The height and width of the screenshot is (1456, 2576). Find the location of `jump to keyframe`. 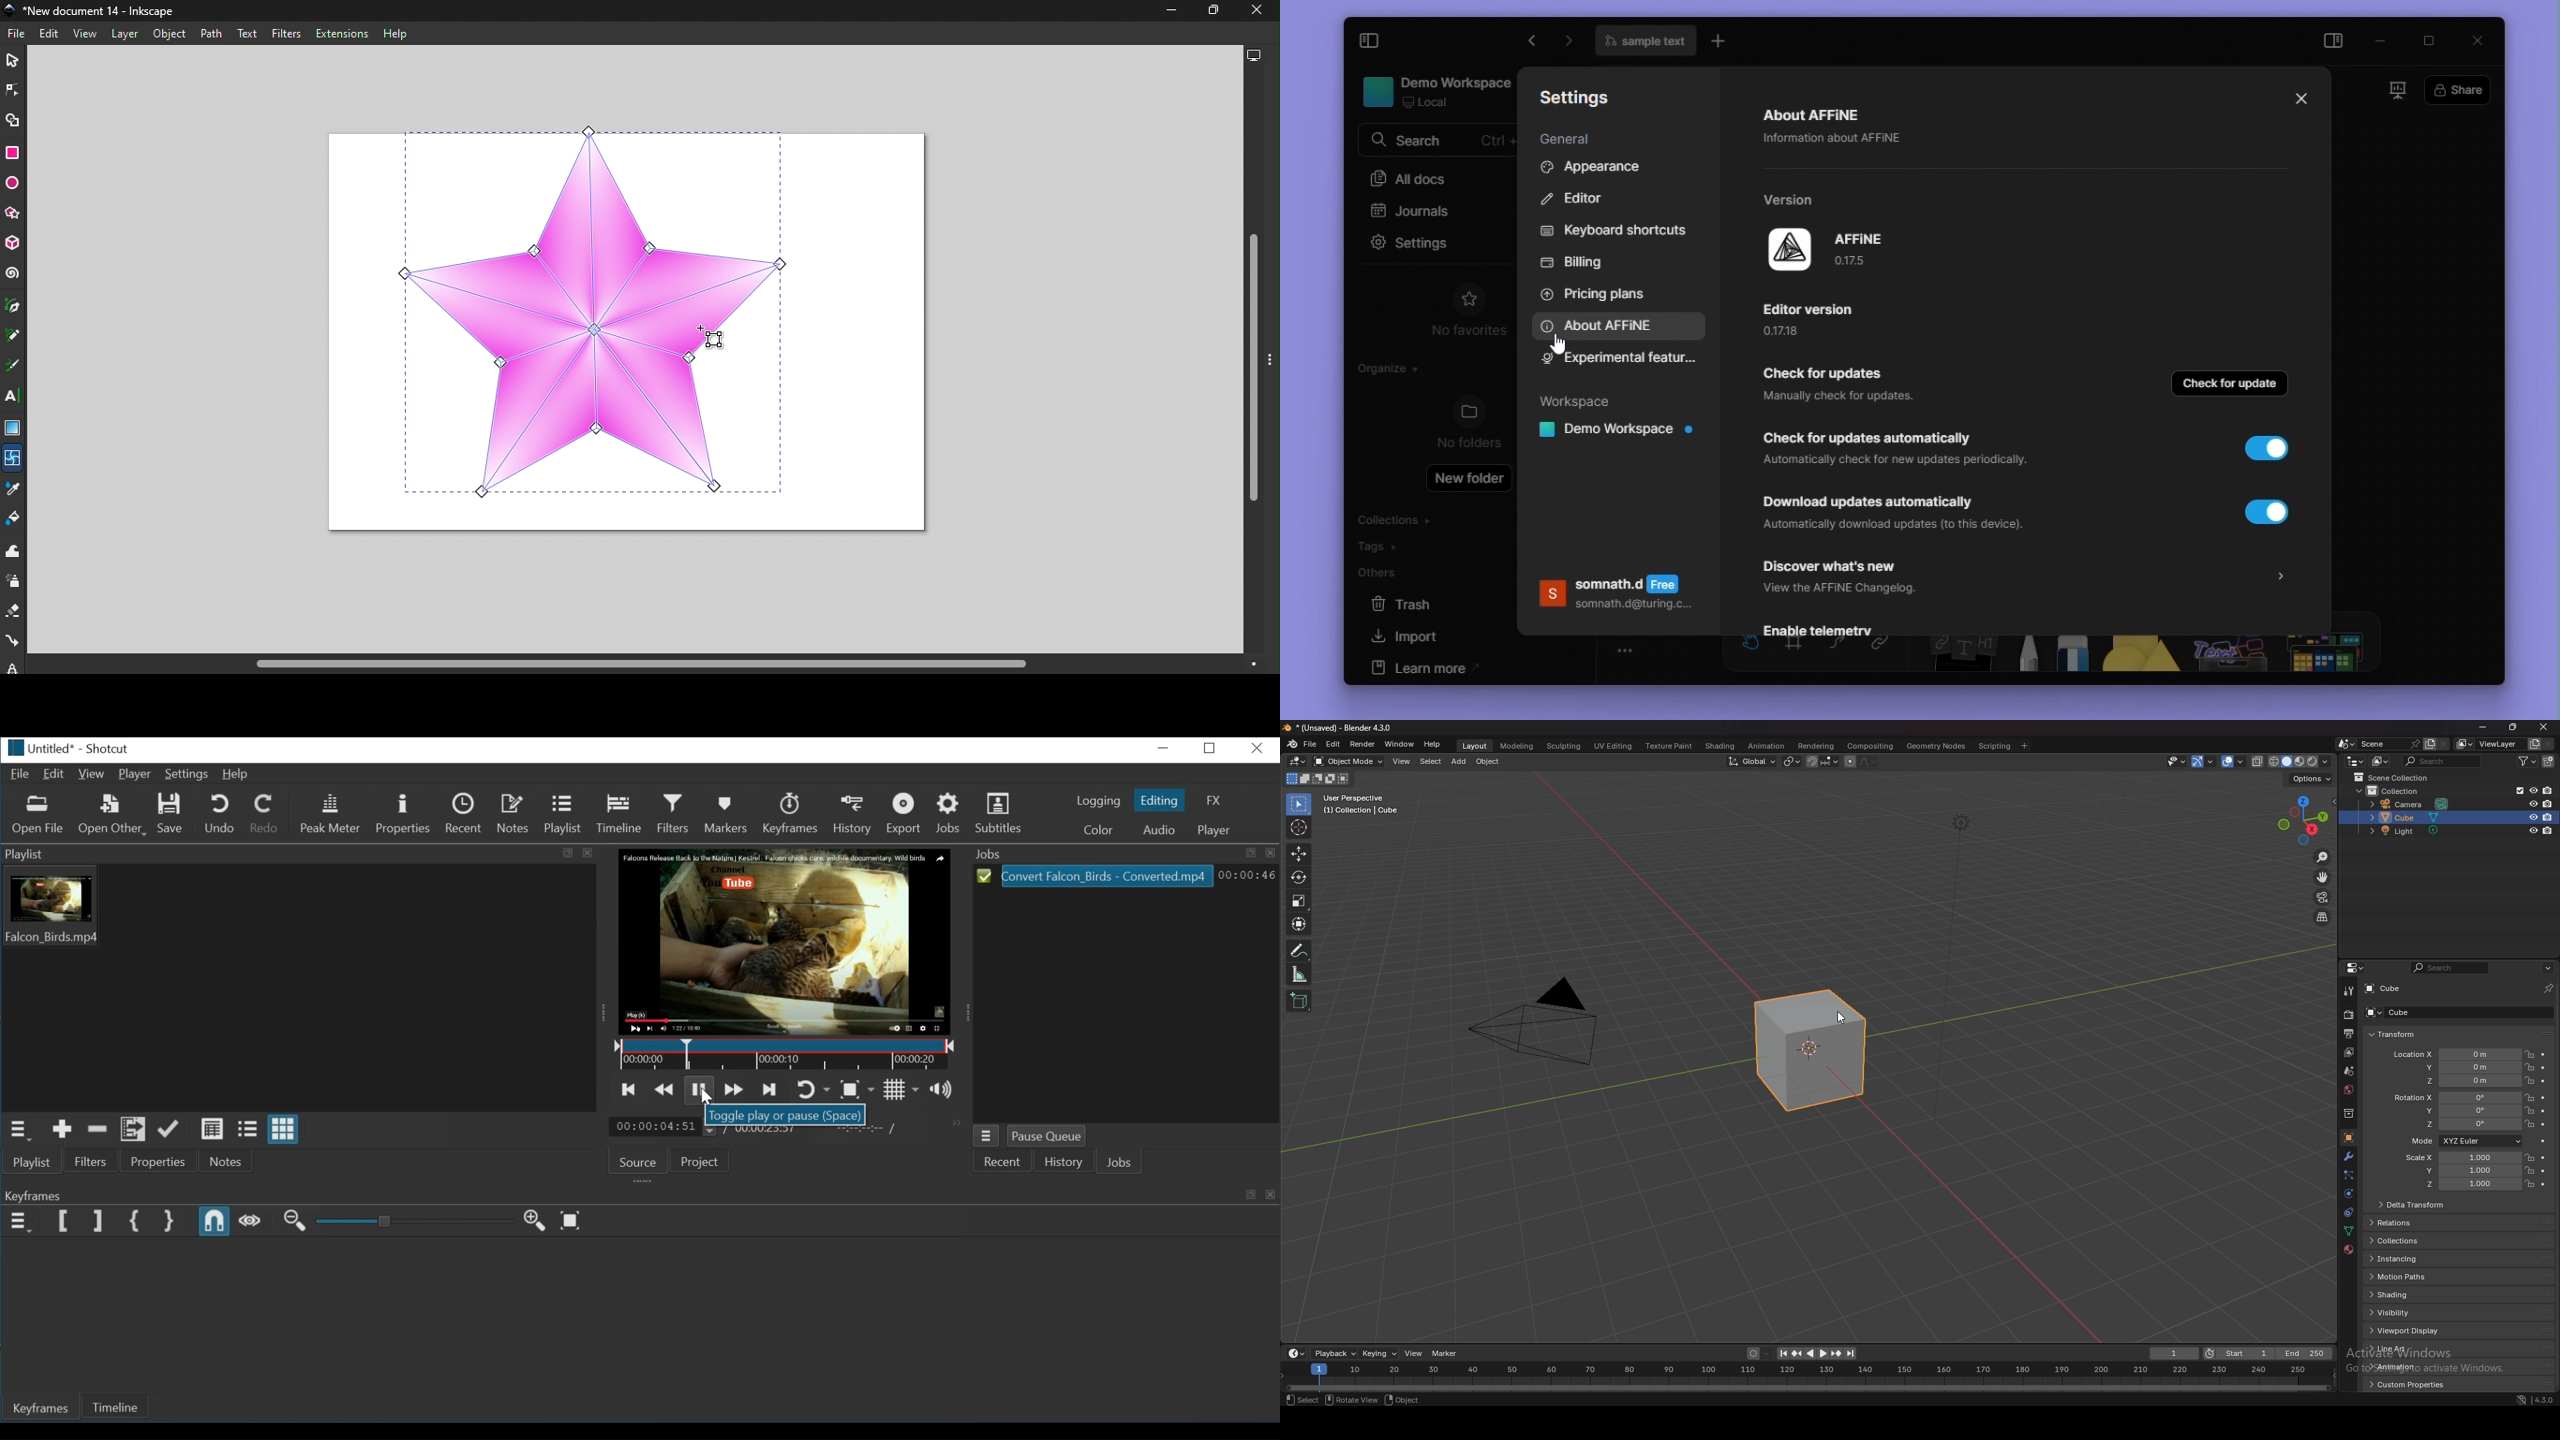

jump to keyframe is located at coordinates (1797, 1354).